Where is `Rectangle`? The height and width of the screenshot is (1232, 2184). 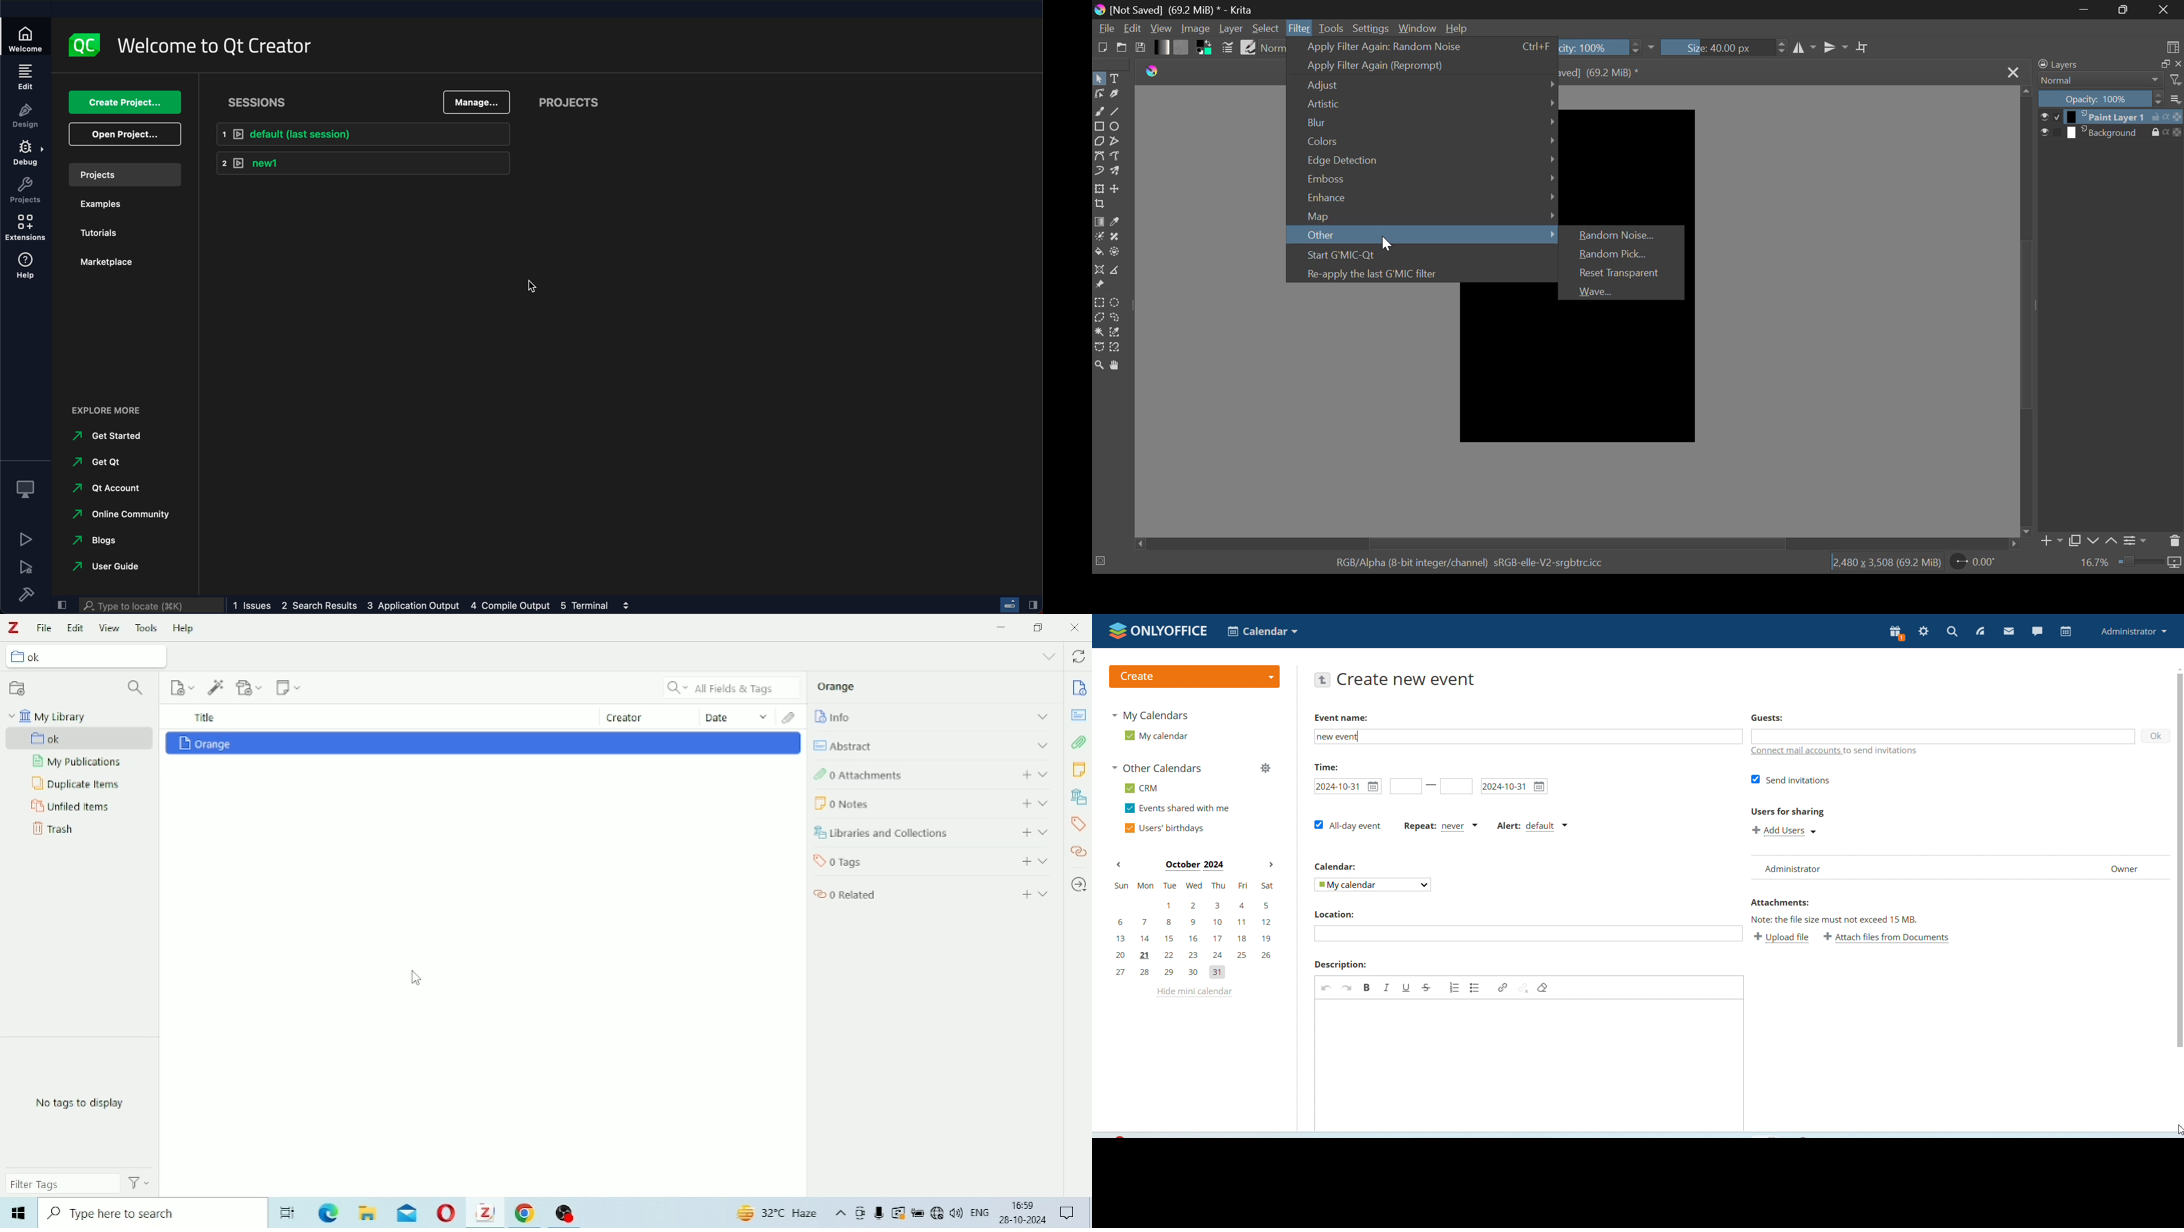 Rectangle is located at coordinates (1099, 125).